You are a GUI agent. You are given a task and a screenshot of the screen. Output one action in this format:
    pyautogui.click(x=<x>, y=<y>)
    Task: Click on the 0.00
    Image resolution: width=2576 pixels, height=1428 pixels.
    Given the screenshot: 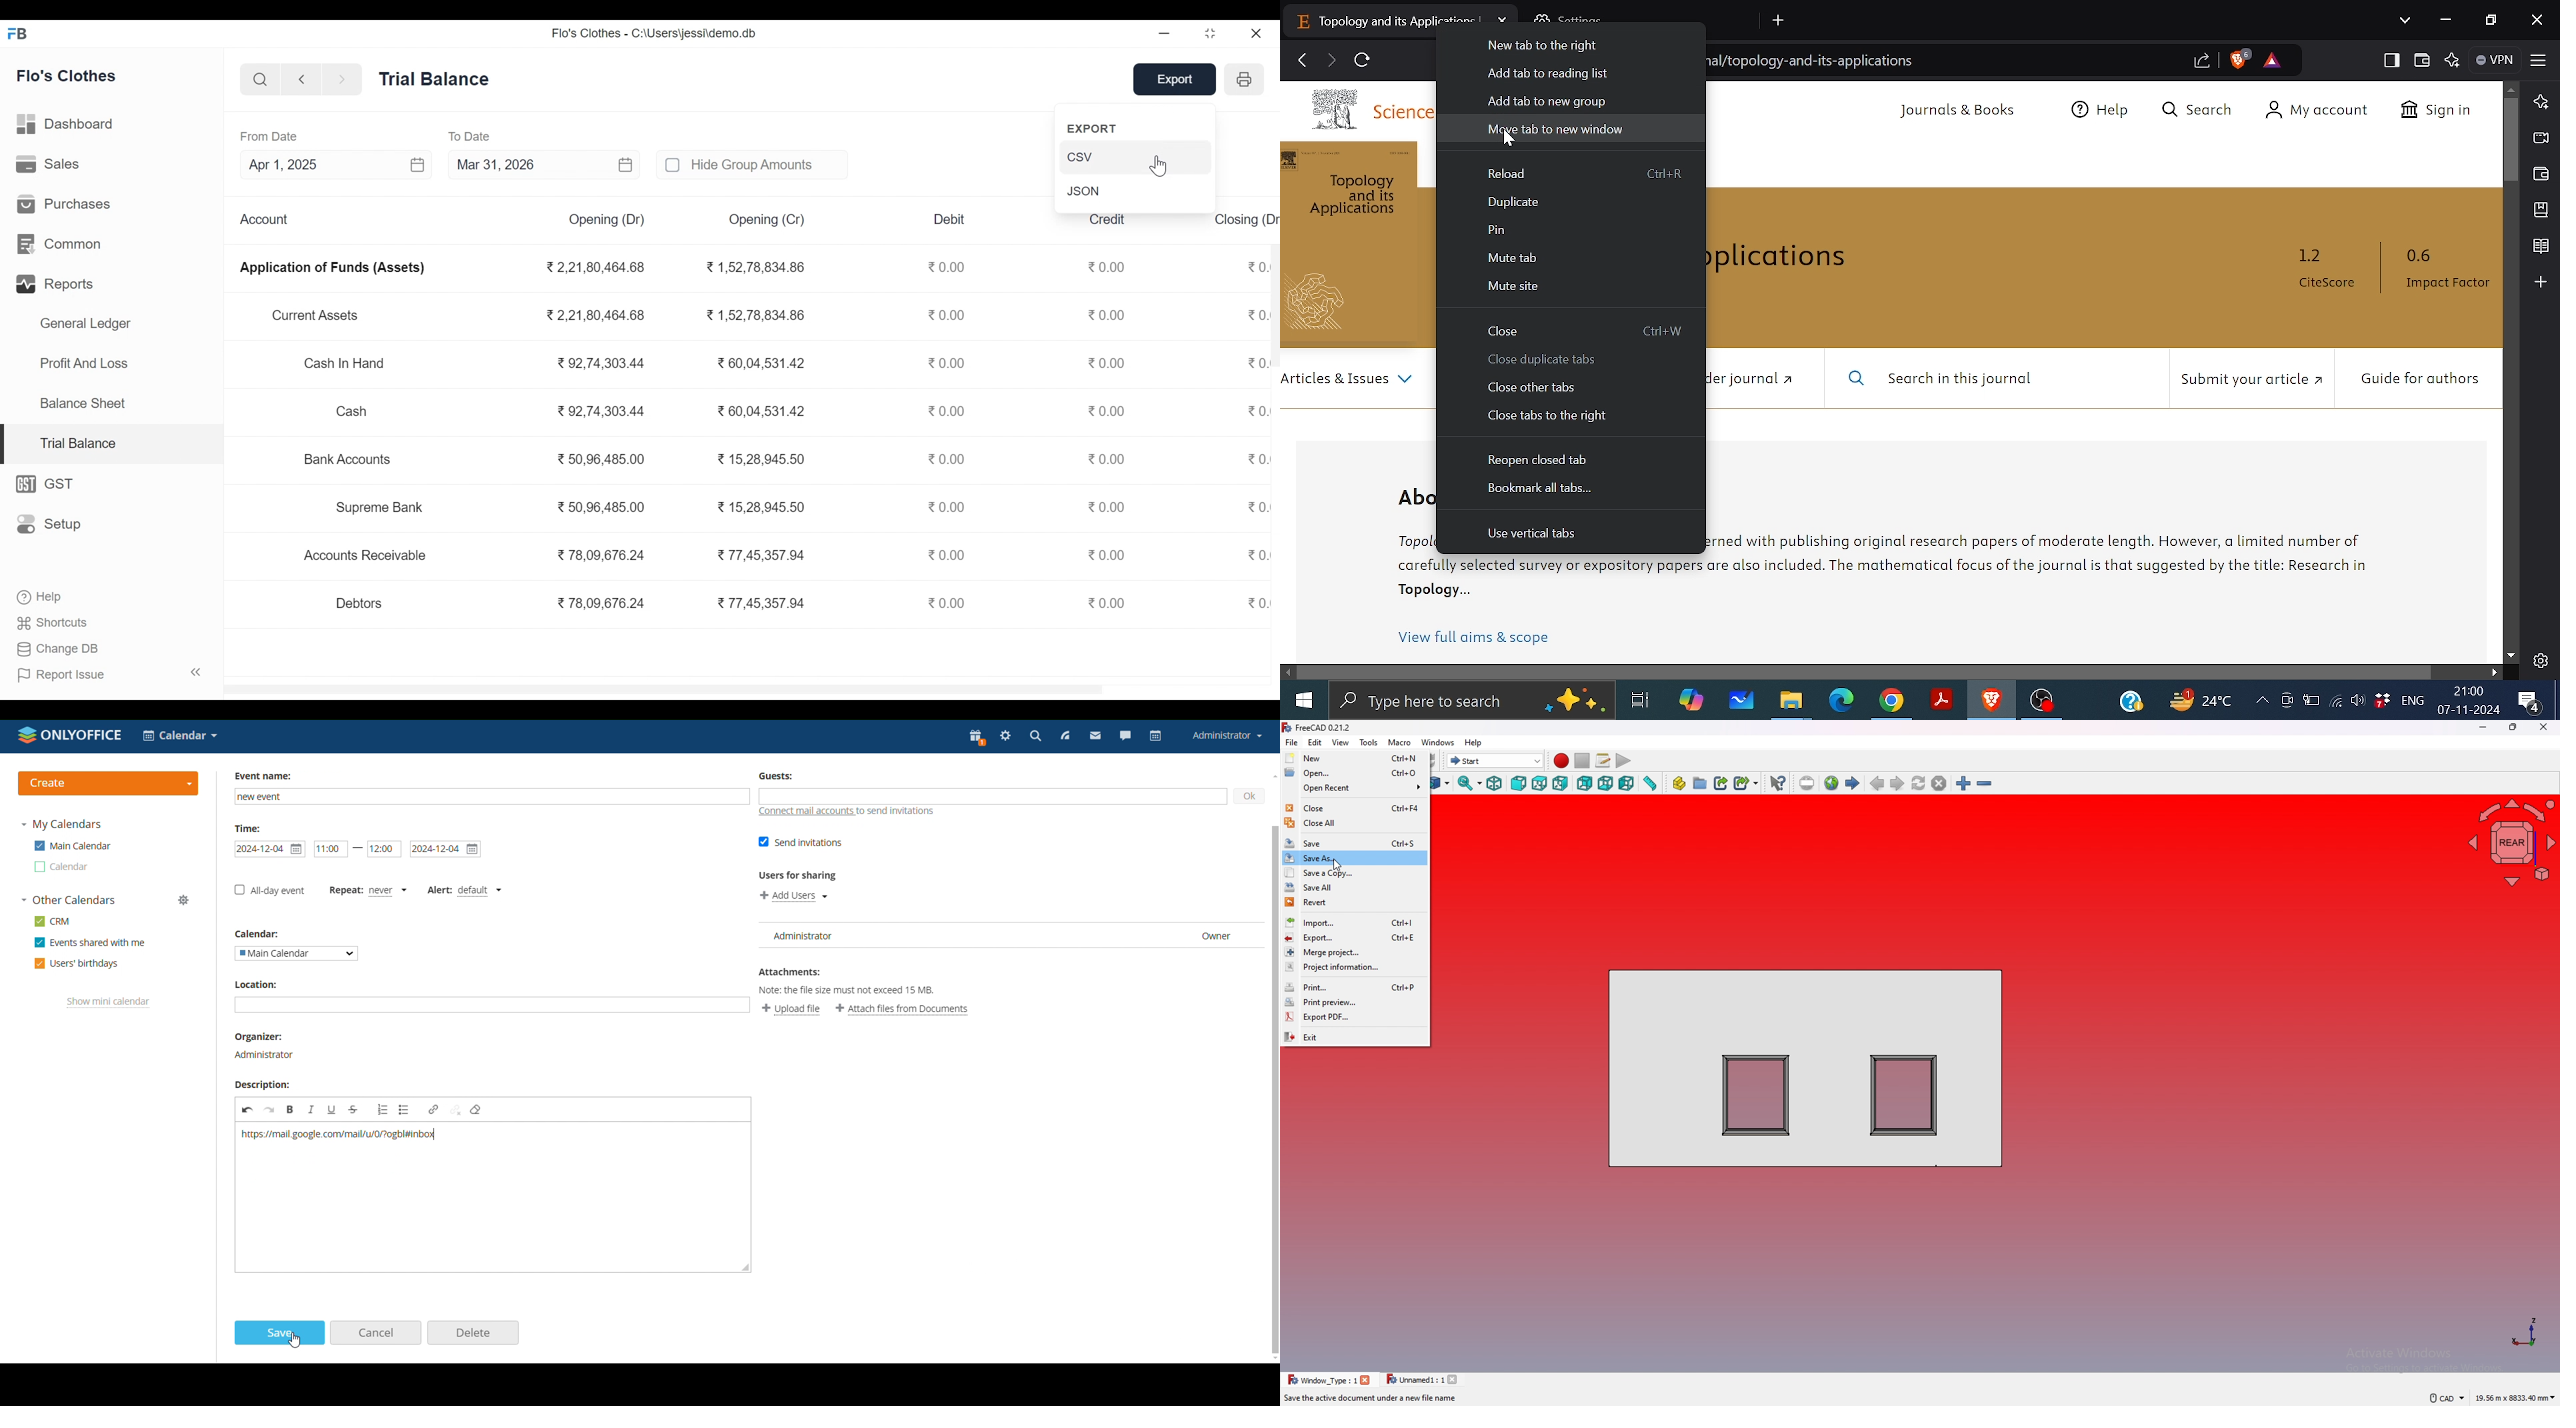 What is the action you would take?
    pyautogui.click(x=1109, y=602)
    